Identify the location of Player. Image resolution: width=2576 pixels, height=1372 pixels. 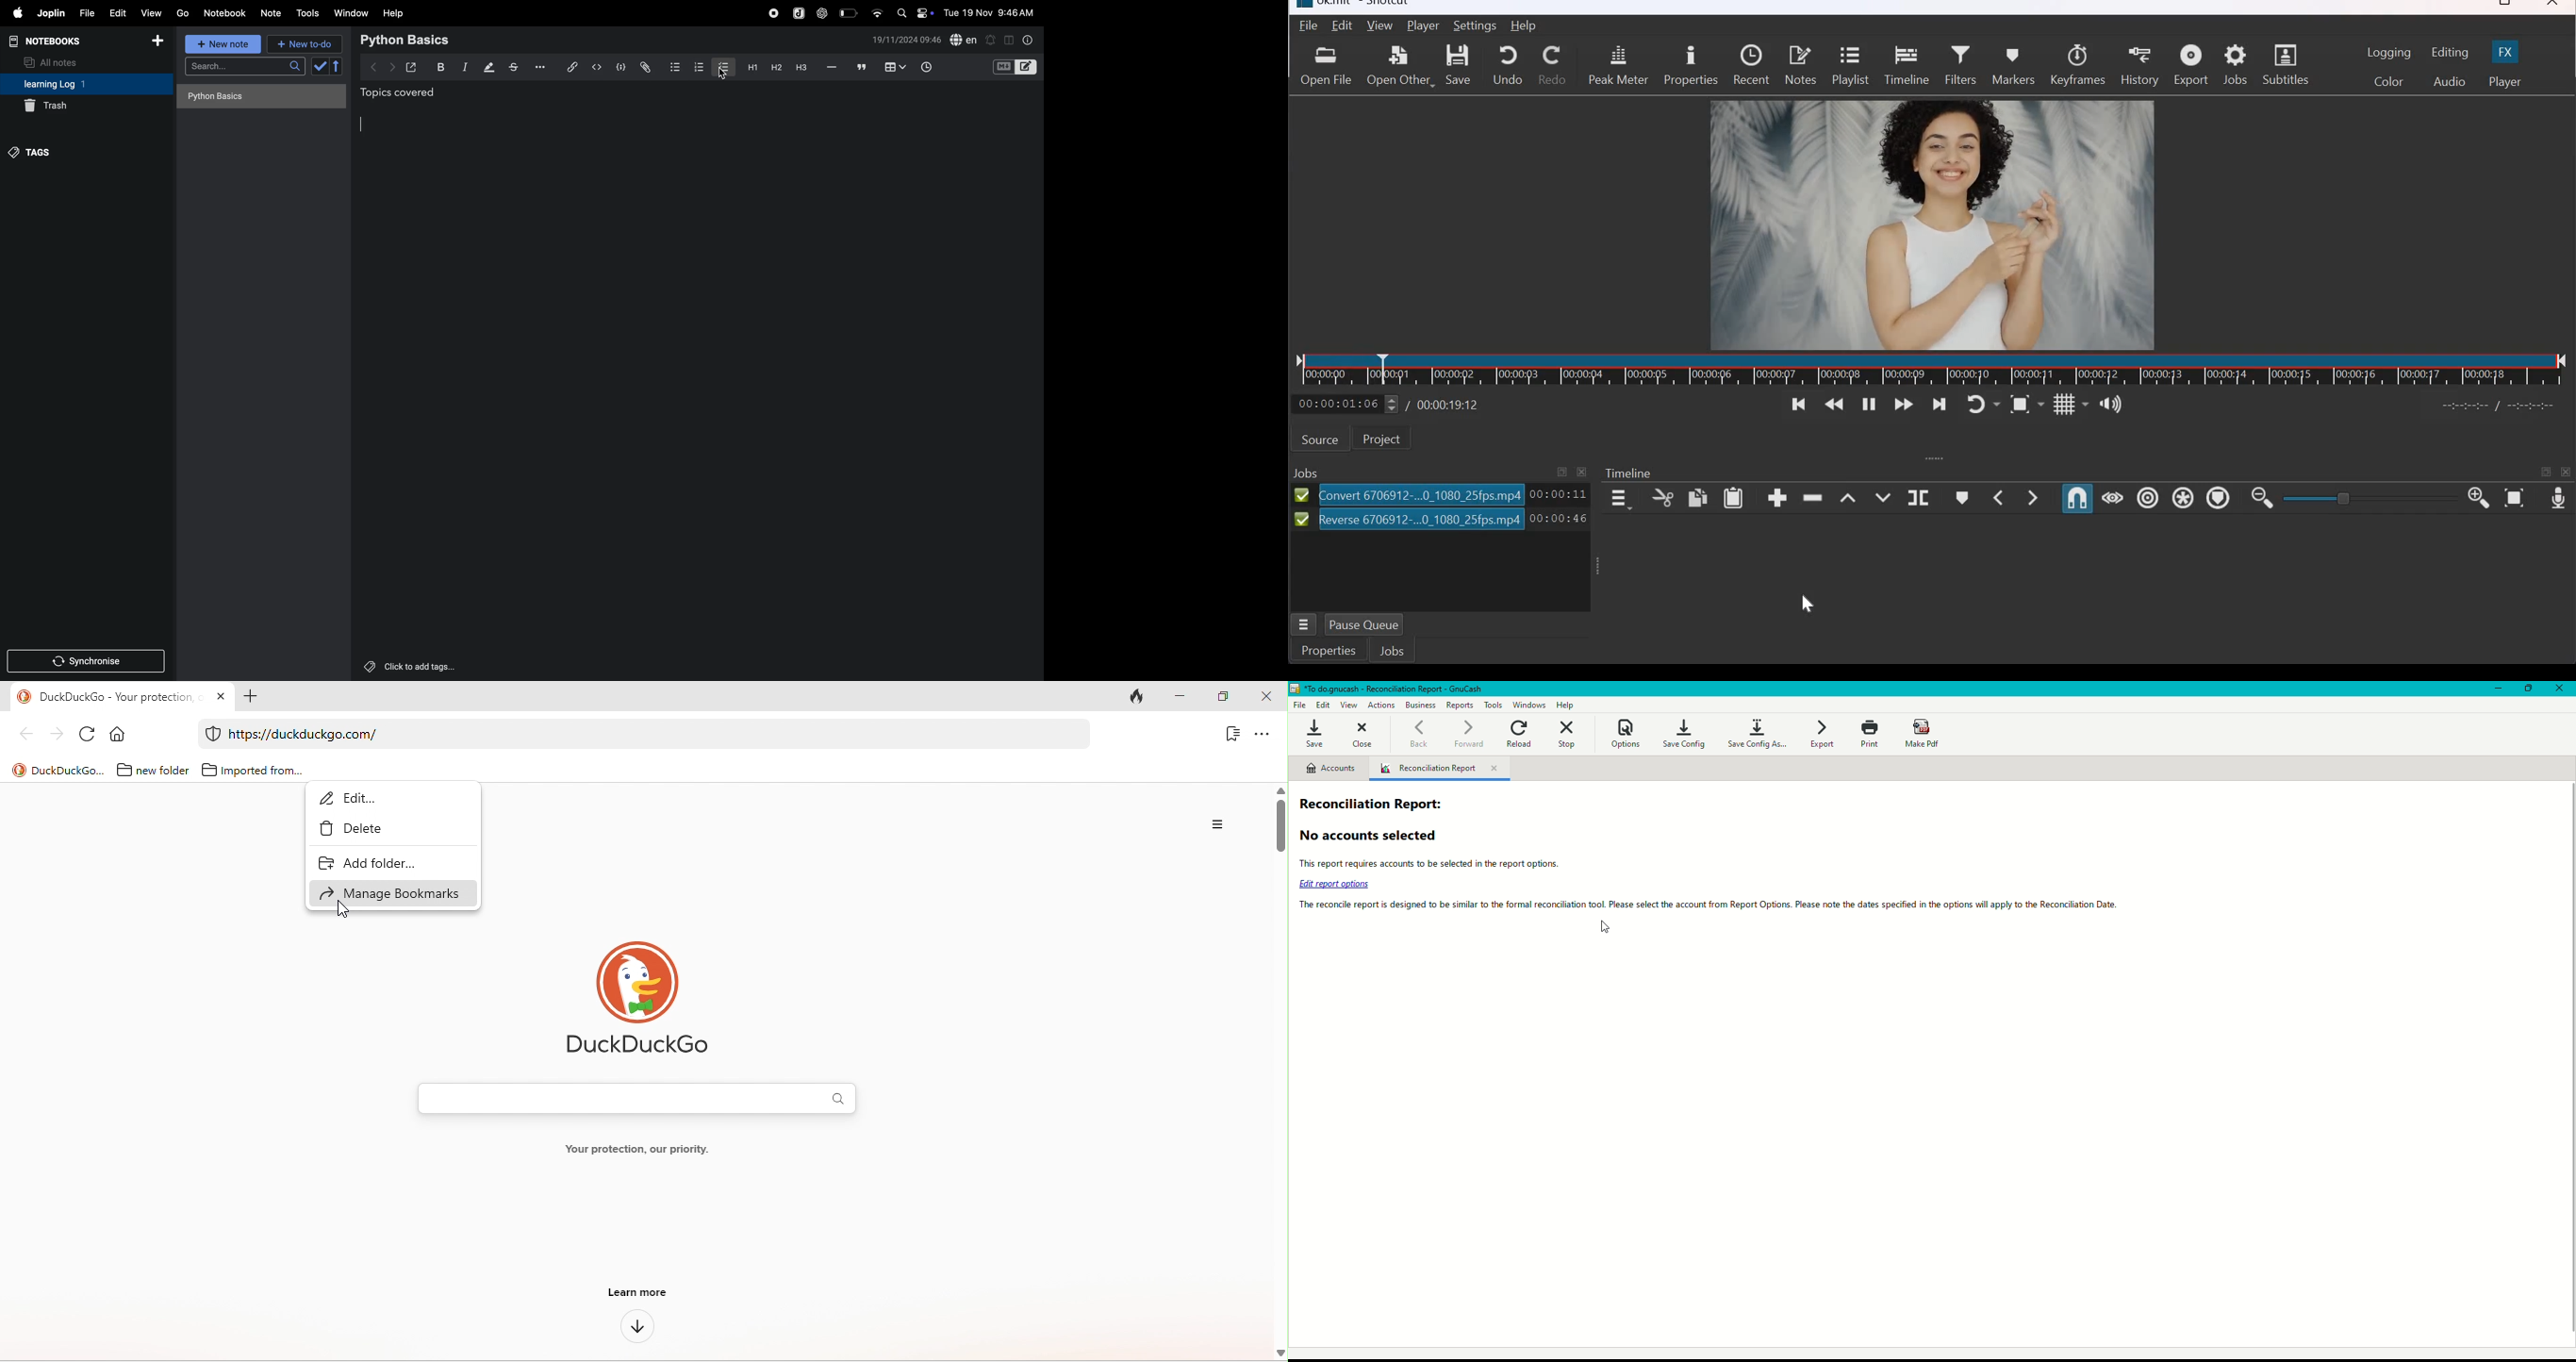
(2505, 82).